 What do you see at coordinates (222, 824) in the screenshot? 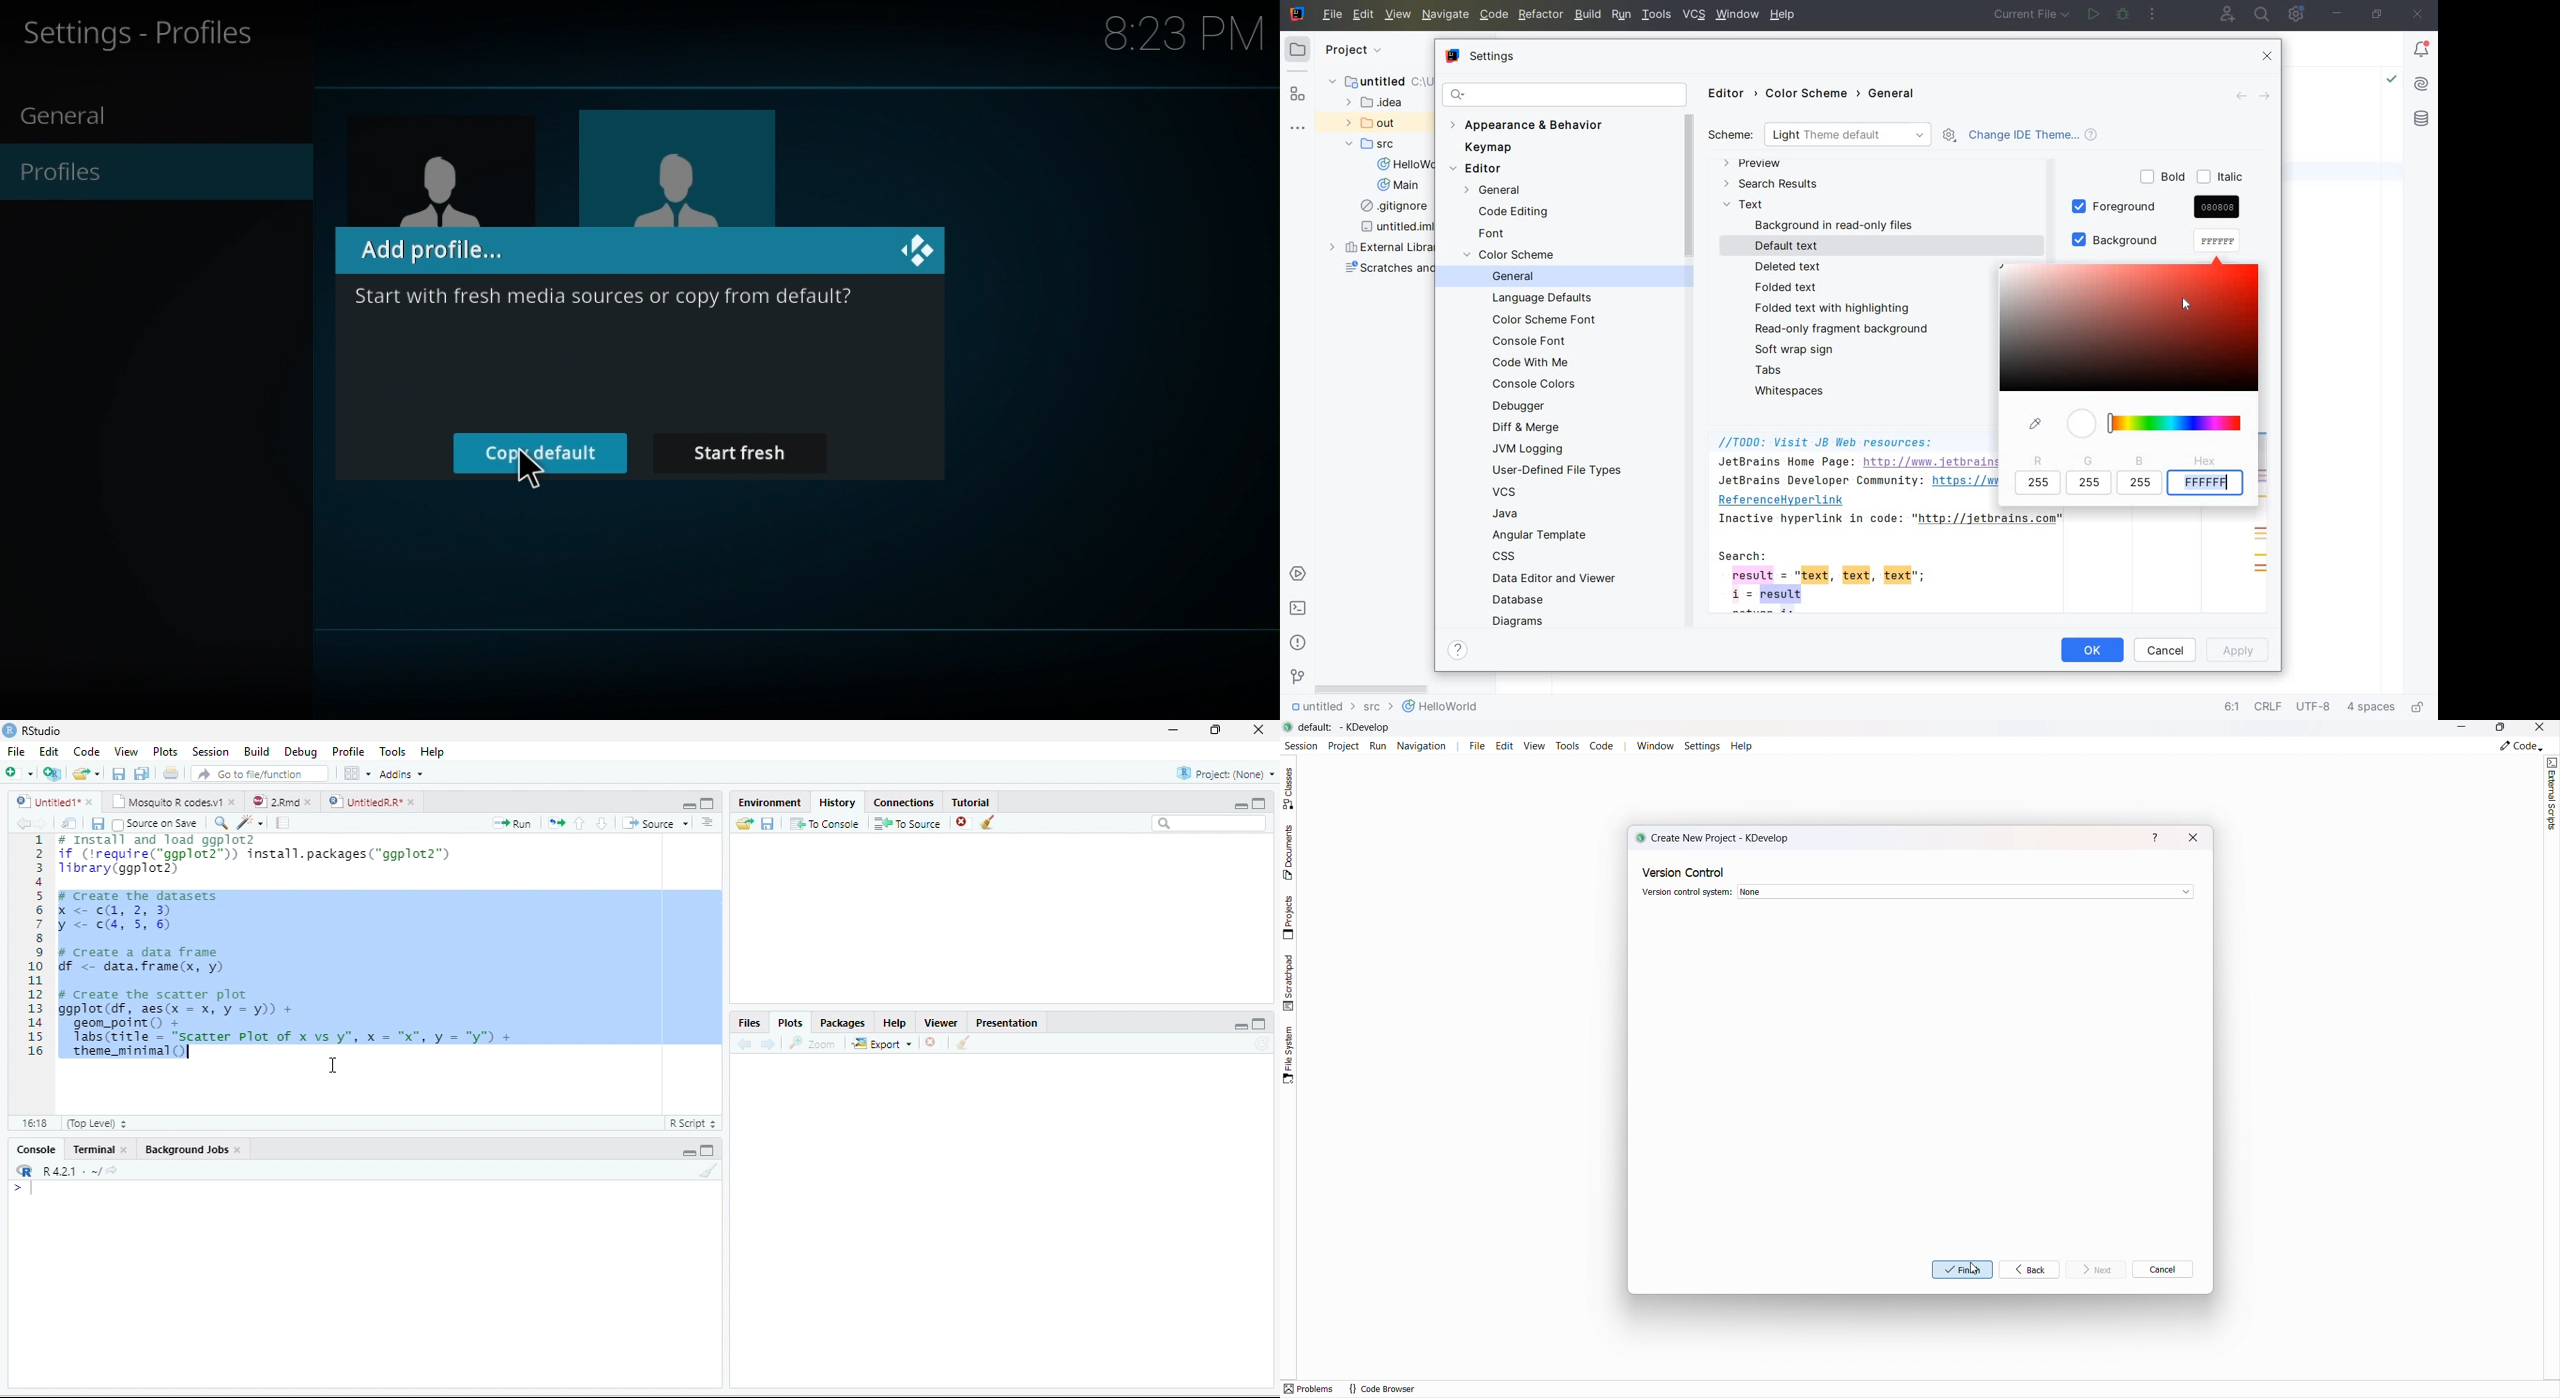
I see `Find/Replace` at bounding box center [222, 824].